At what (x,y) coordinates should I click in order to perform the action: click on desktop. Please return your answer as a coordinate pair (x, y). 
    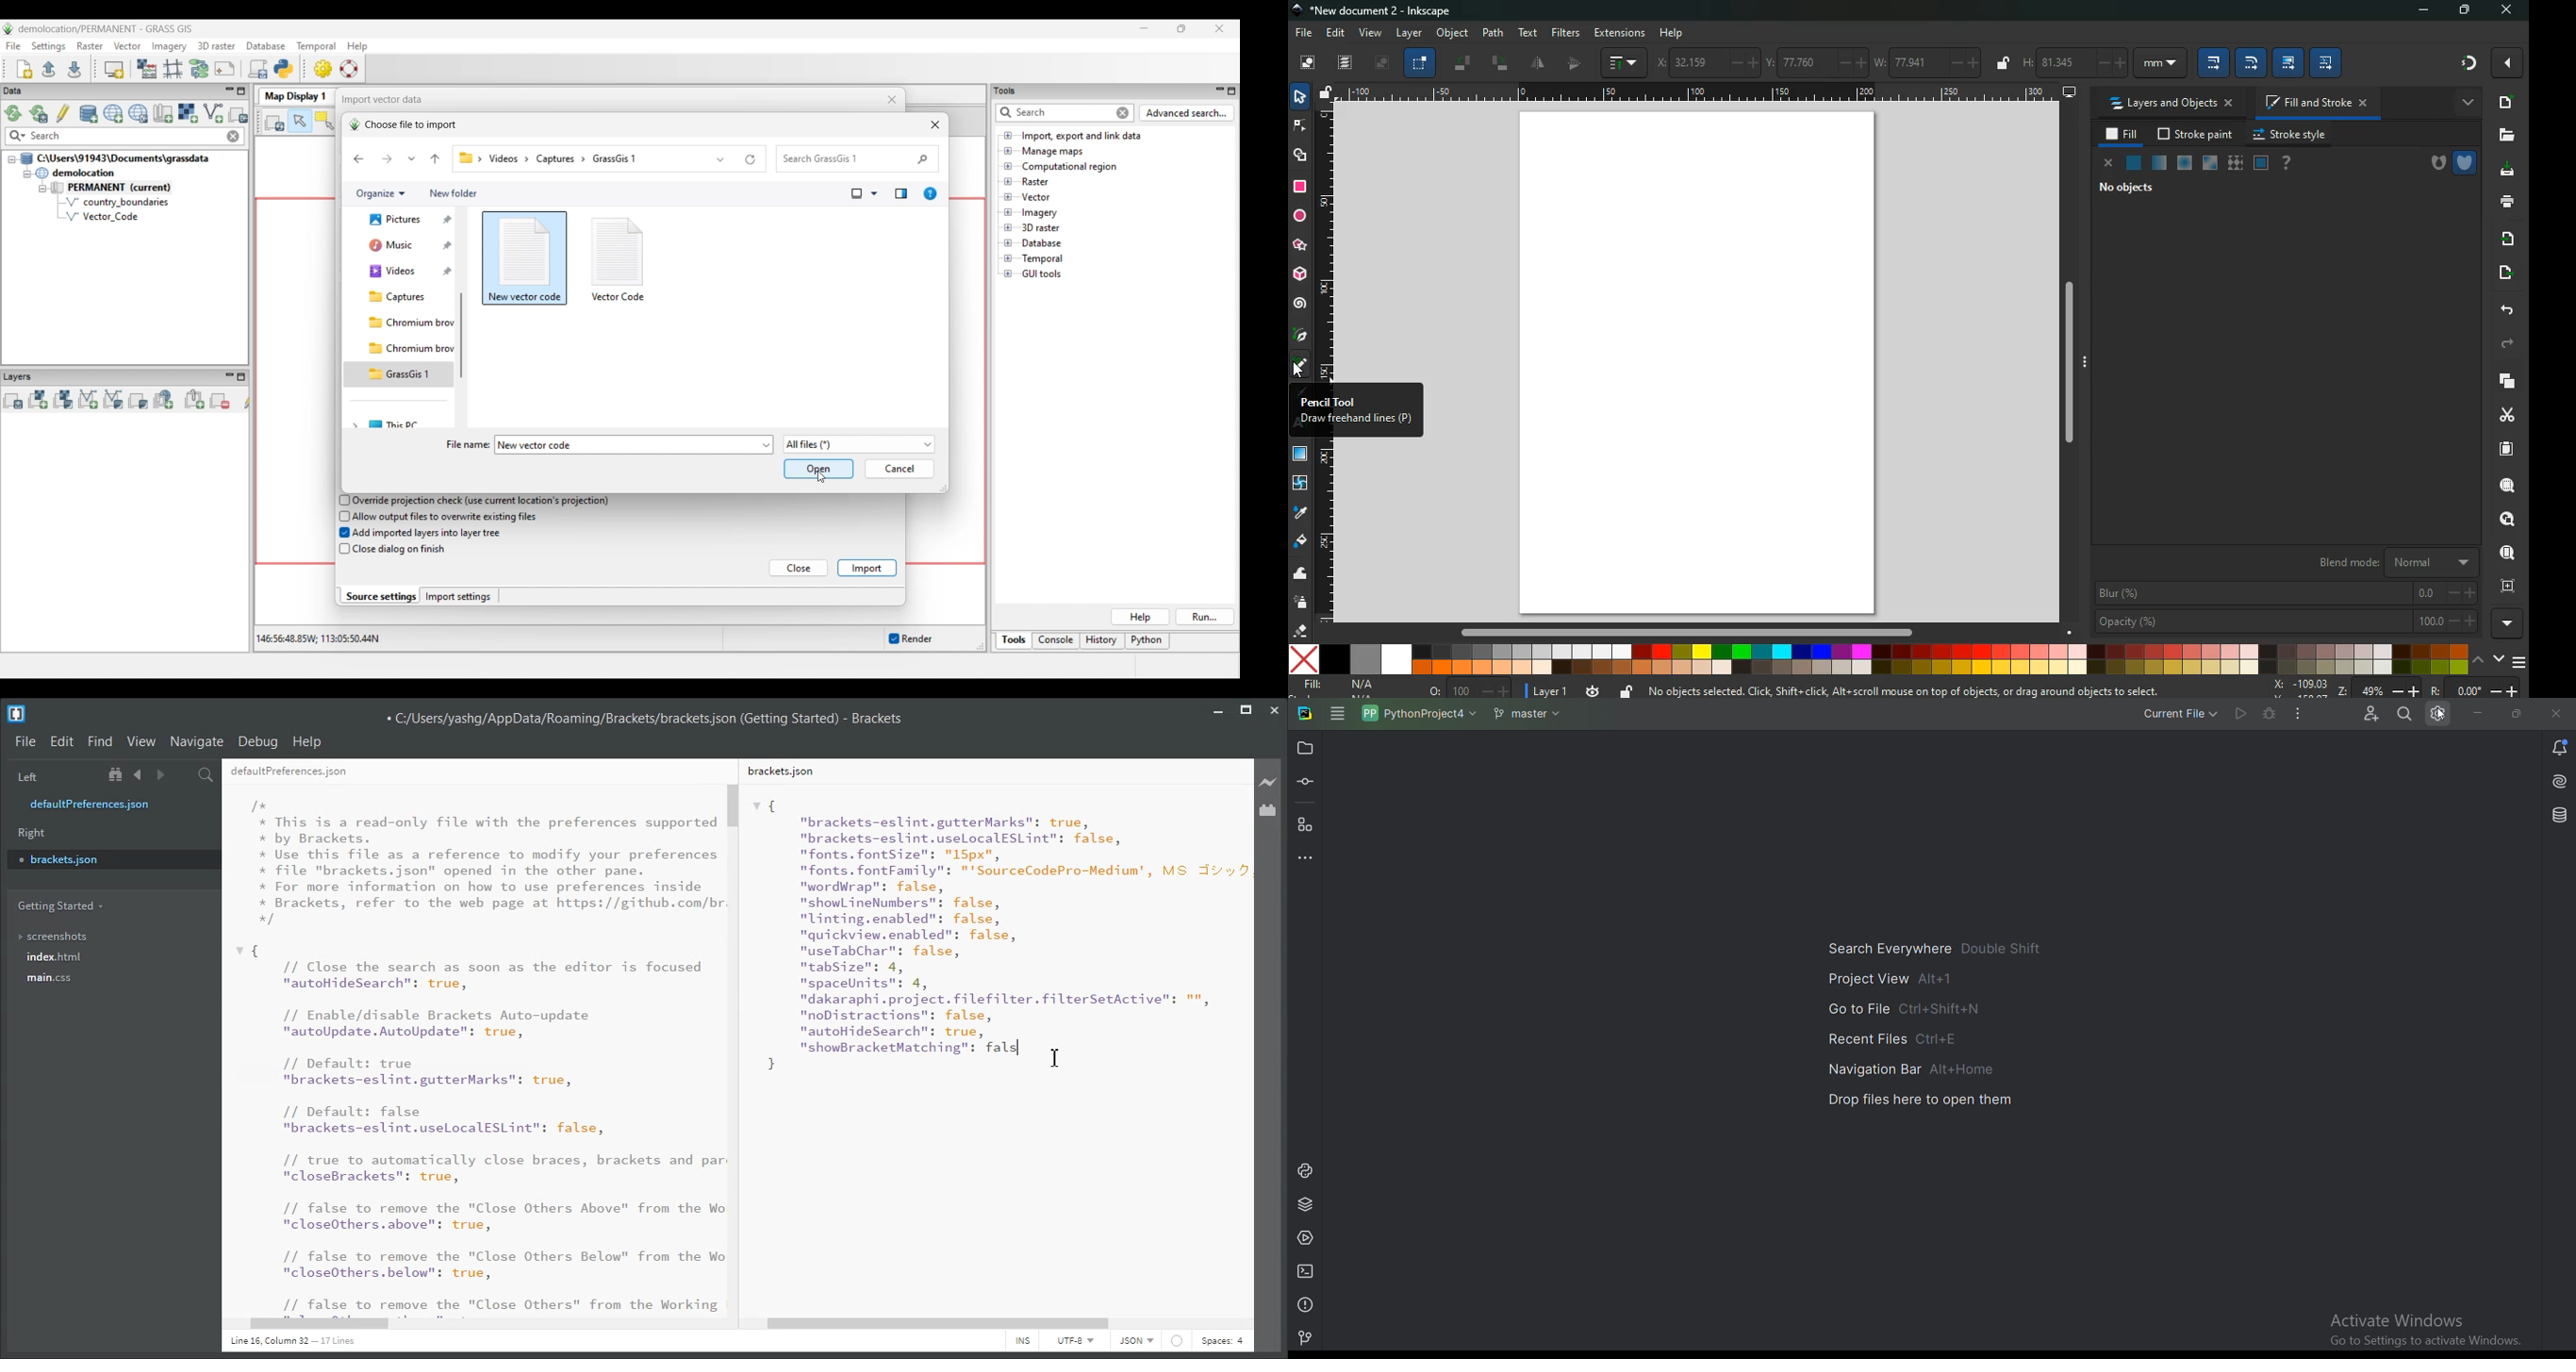
    Looking at the image, I should click on (2068, 93).